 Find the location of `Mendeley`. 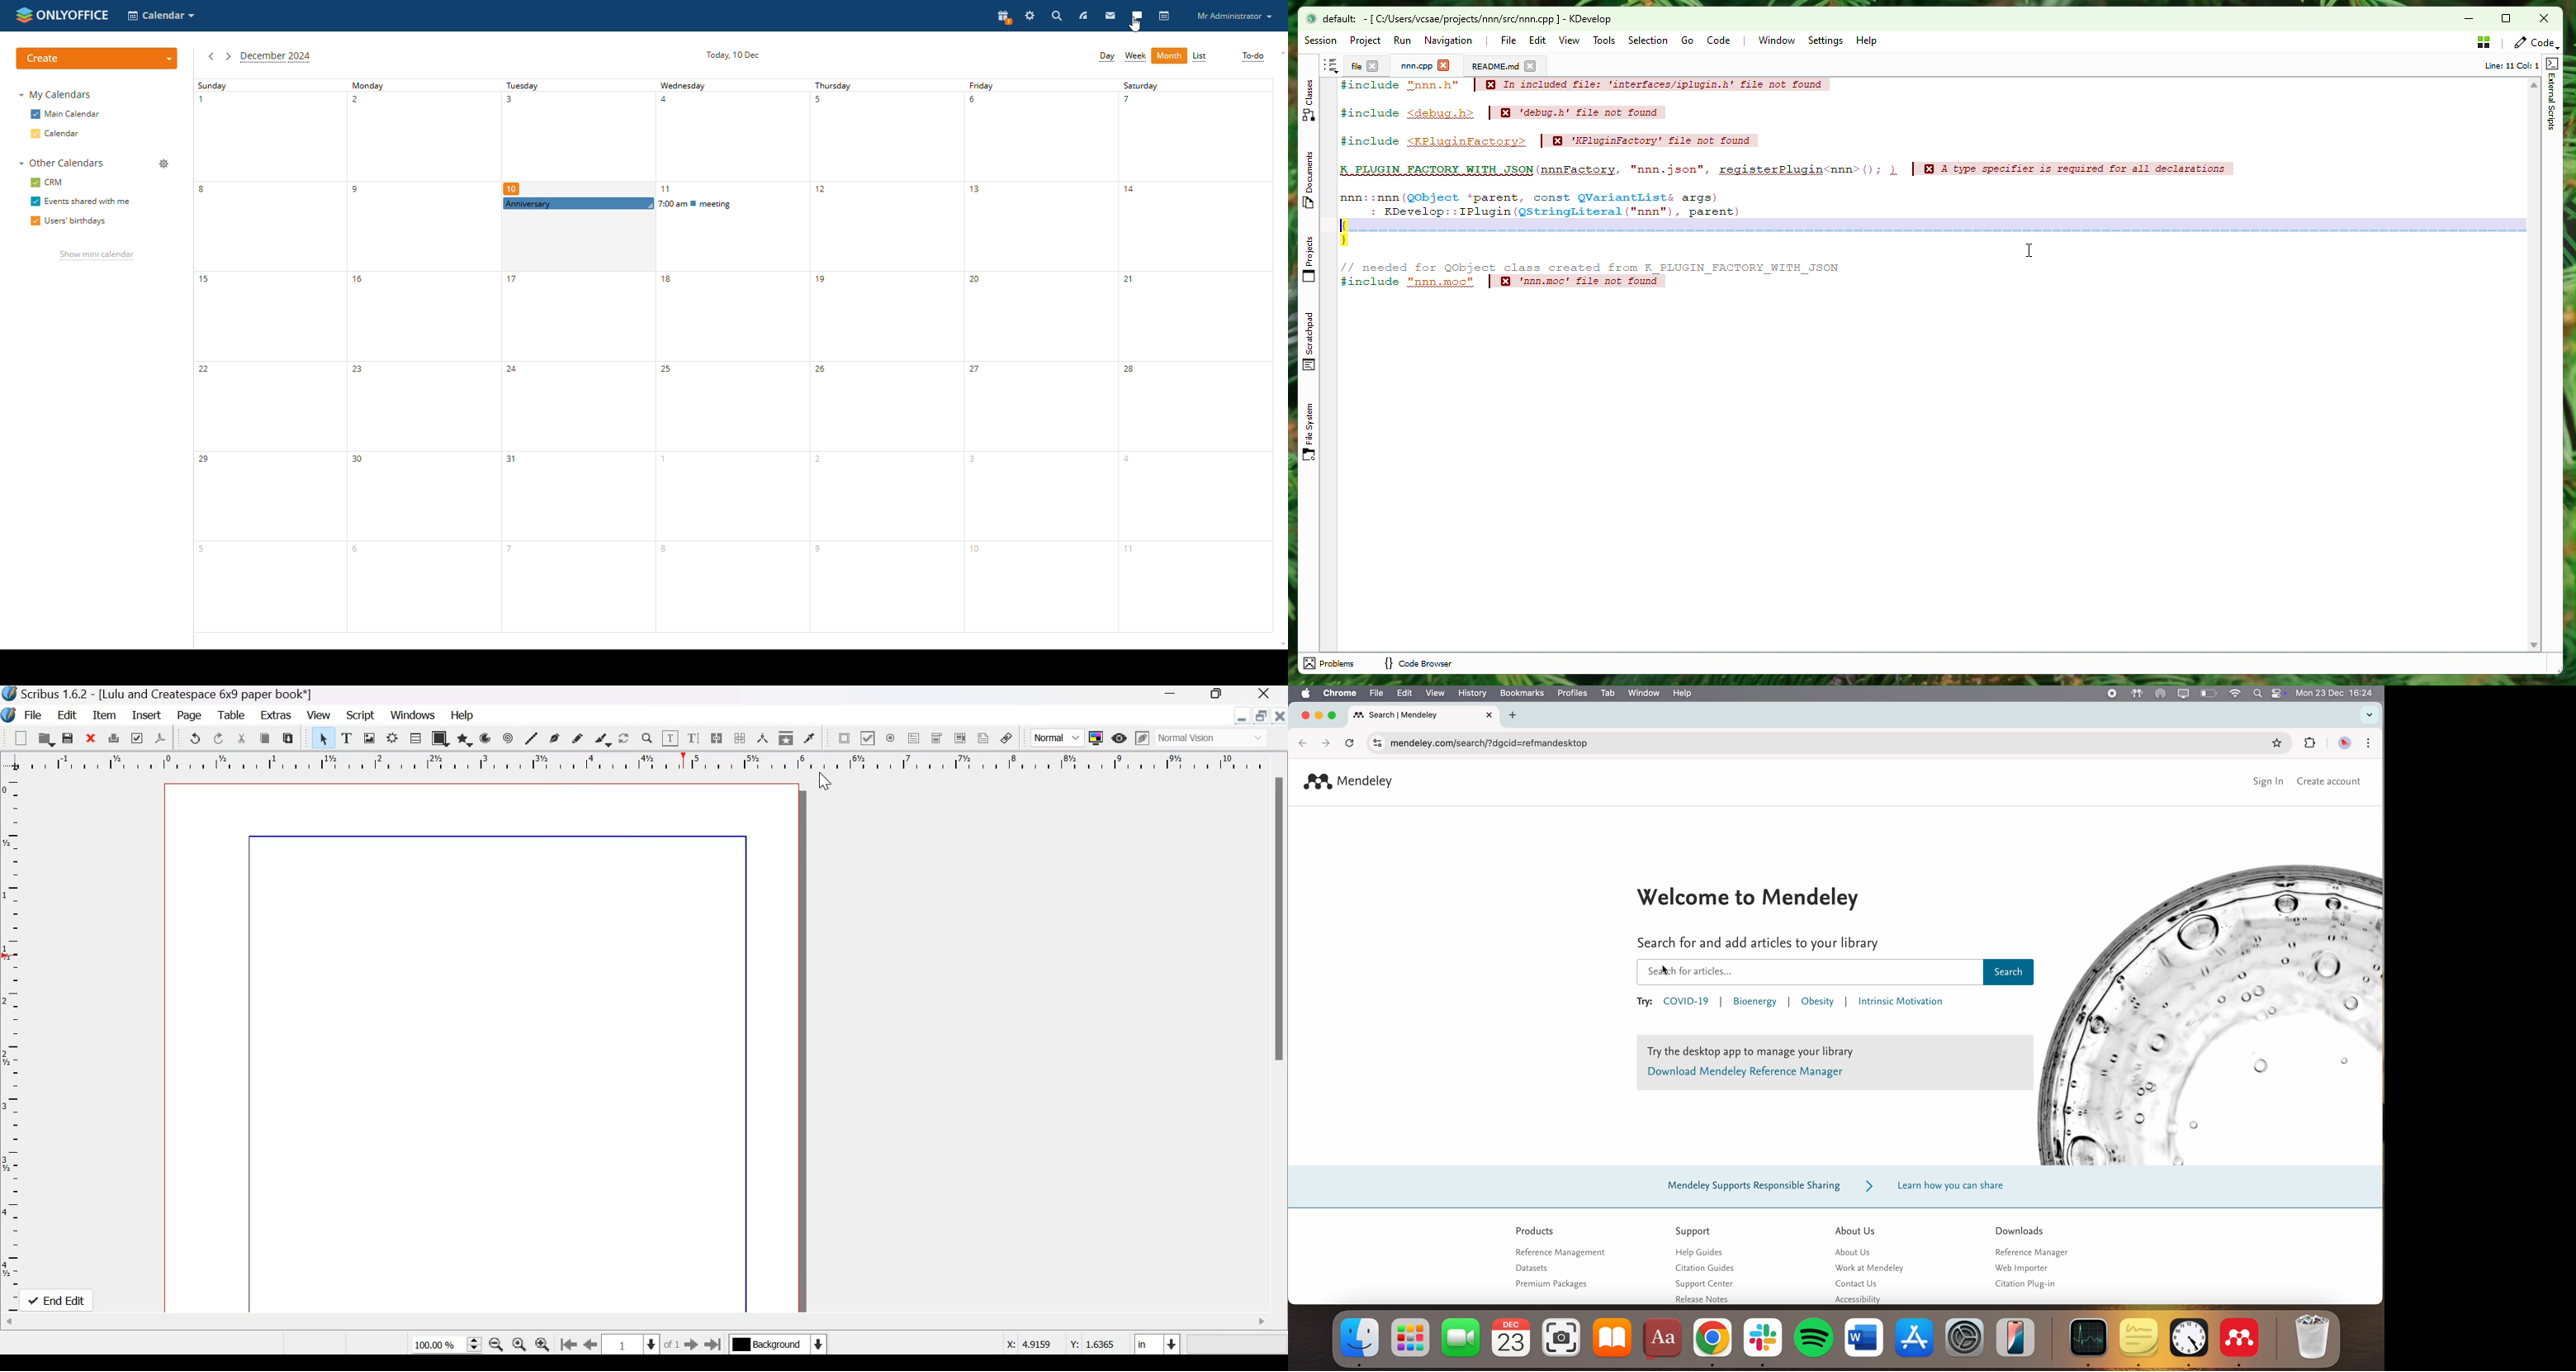

Mendeley is located at coordinates (2241, 1341).